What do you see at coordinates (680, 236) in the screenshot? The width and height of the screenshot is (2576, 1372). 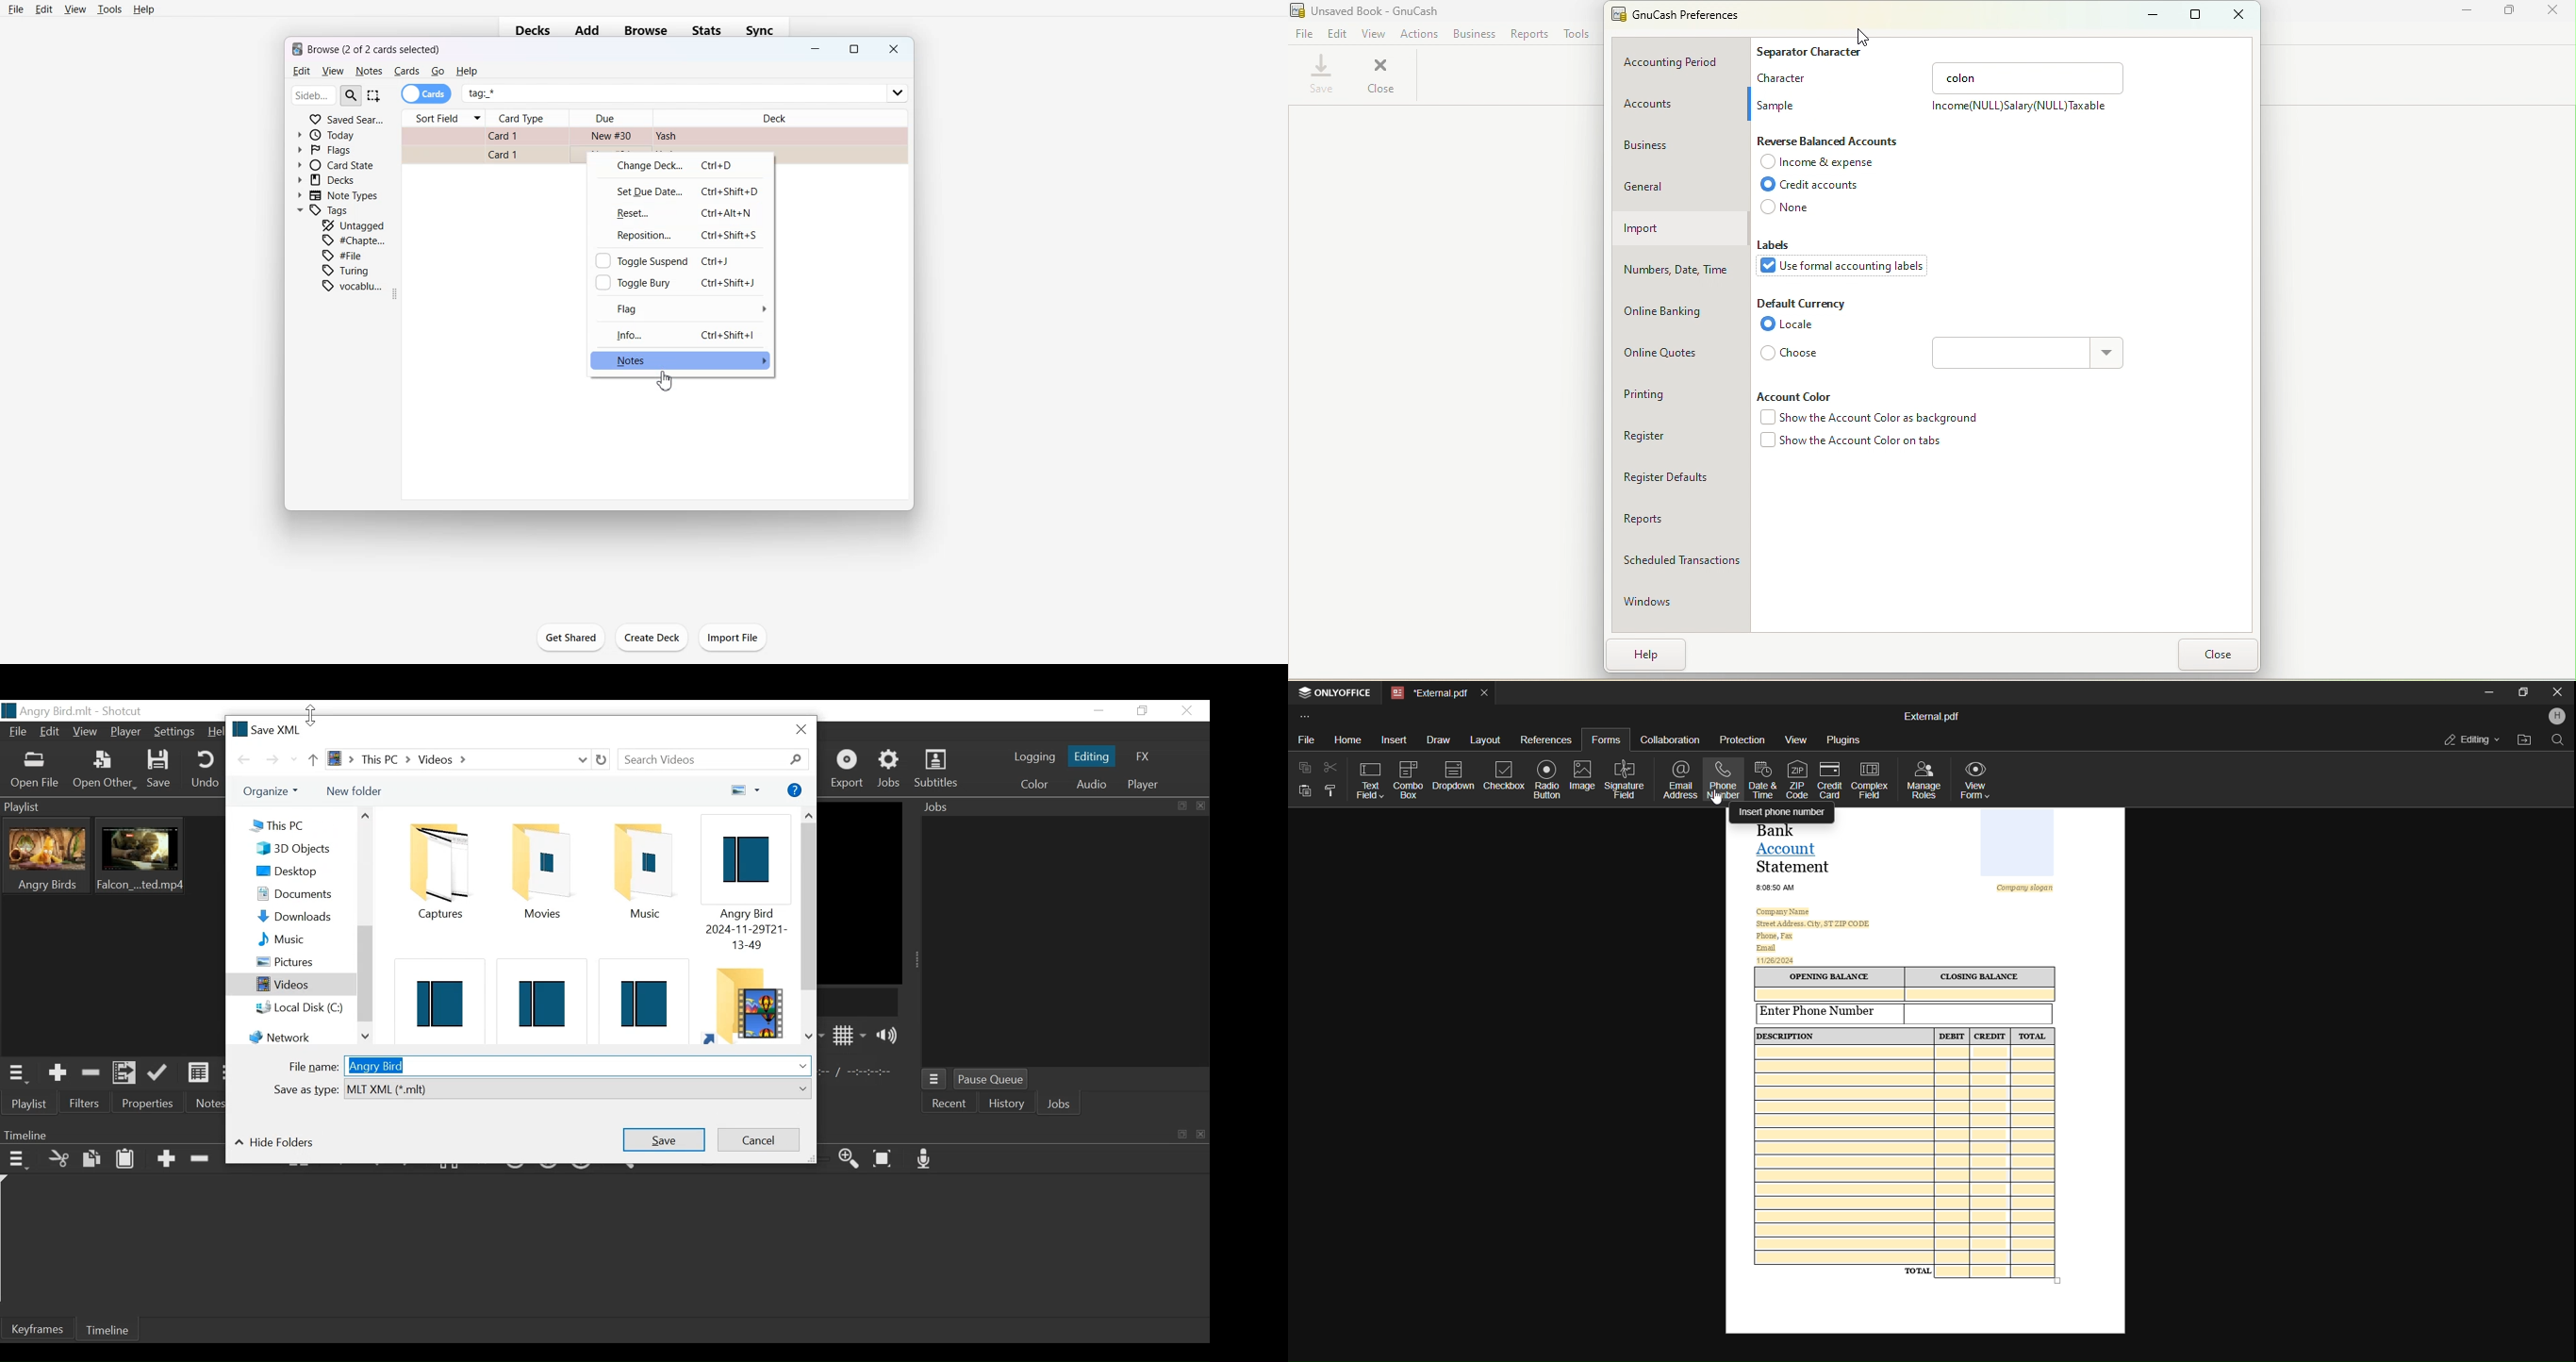 I see `Reposition` at bounding box center [680, 236].